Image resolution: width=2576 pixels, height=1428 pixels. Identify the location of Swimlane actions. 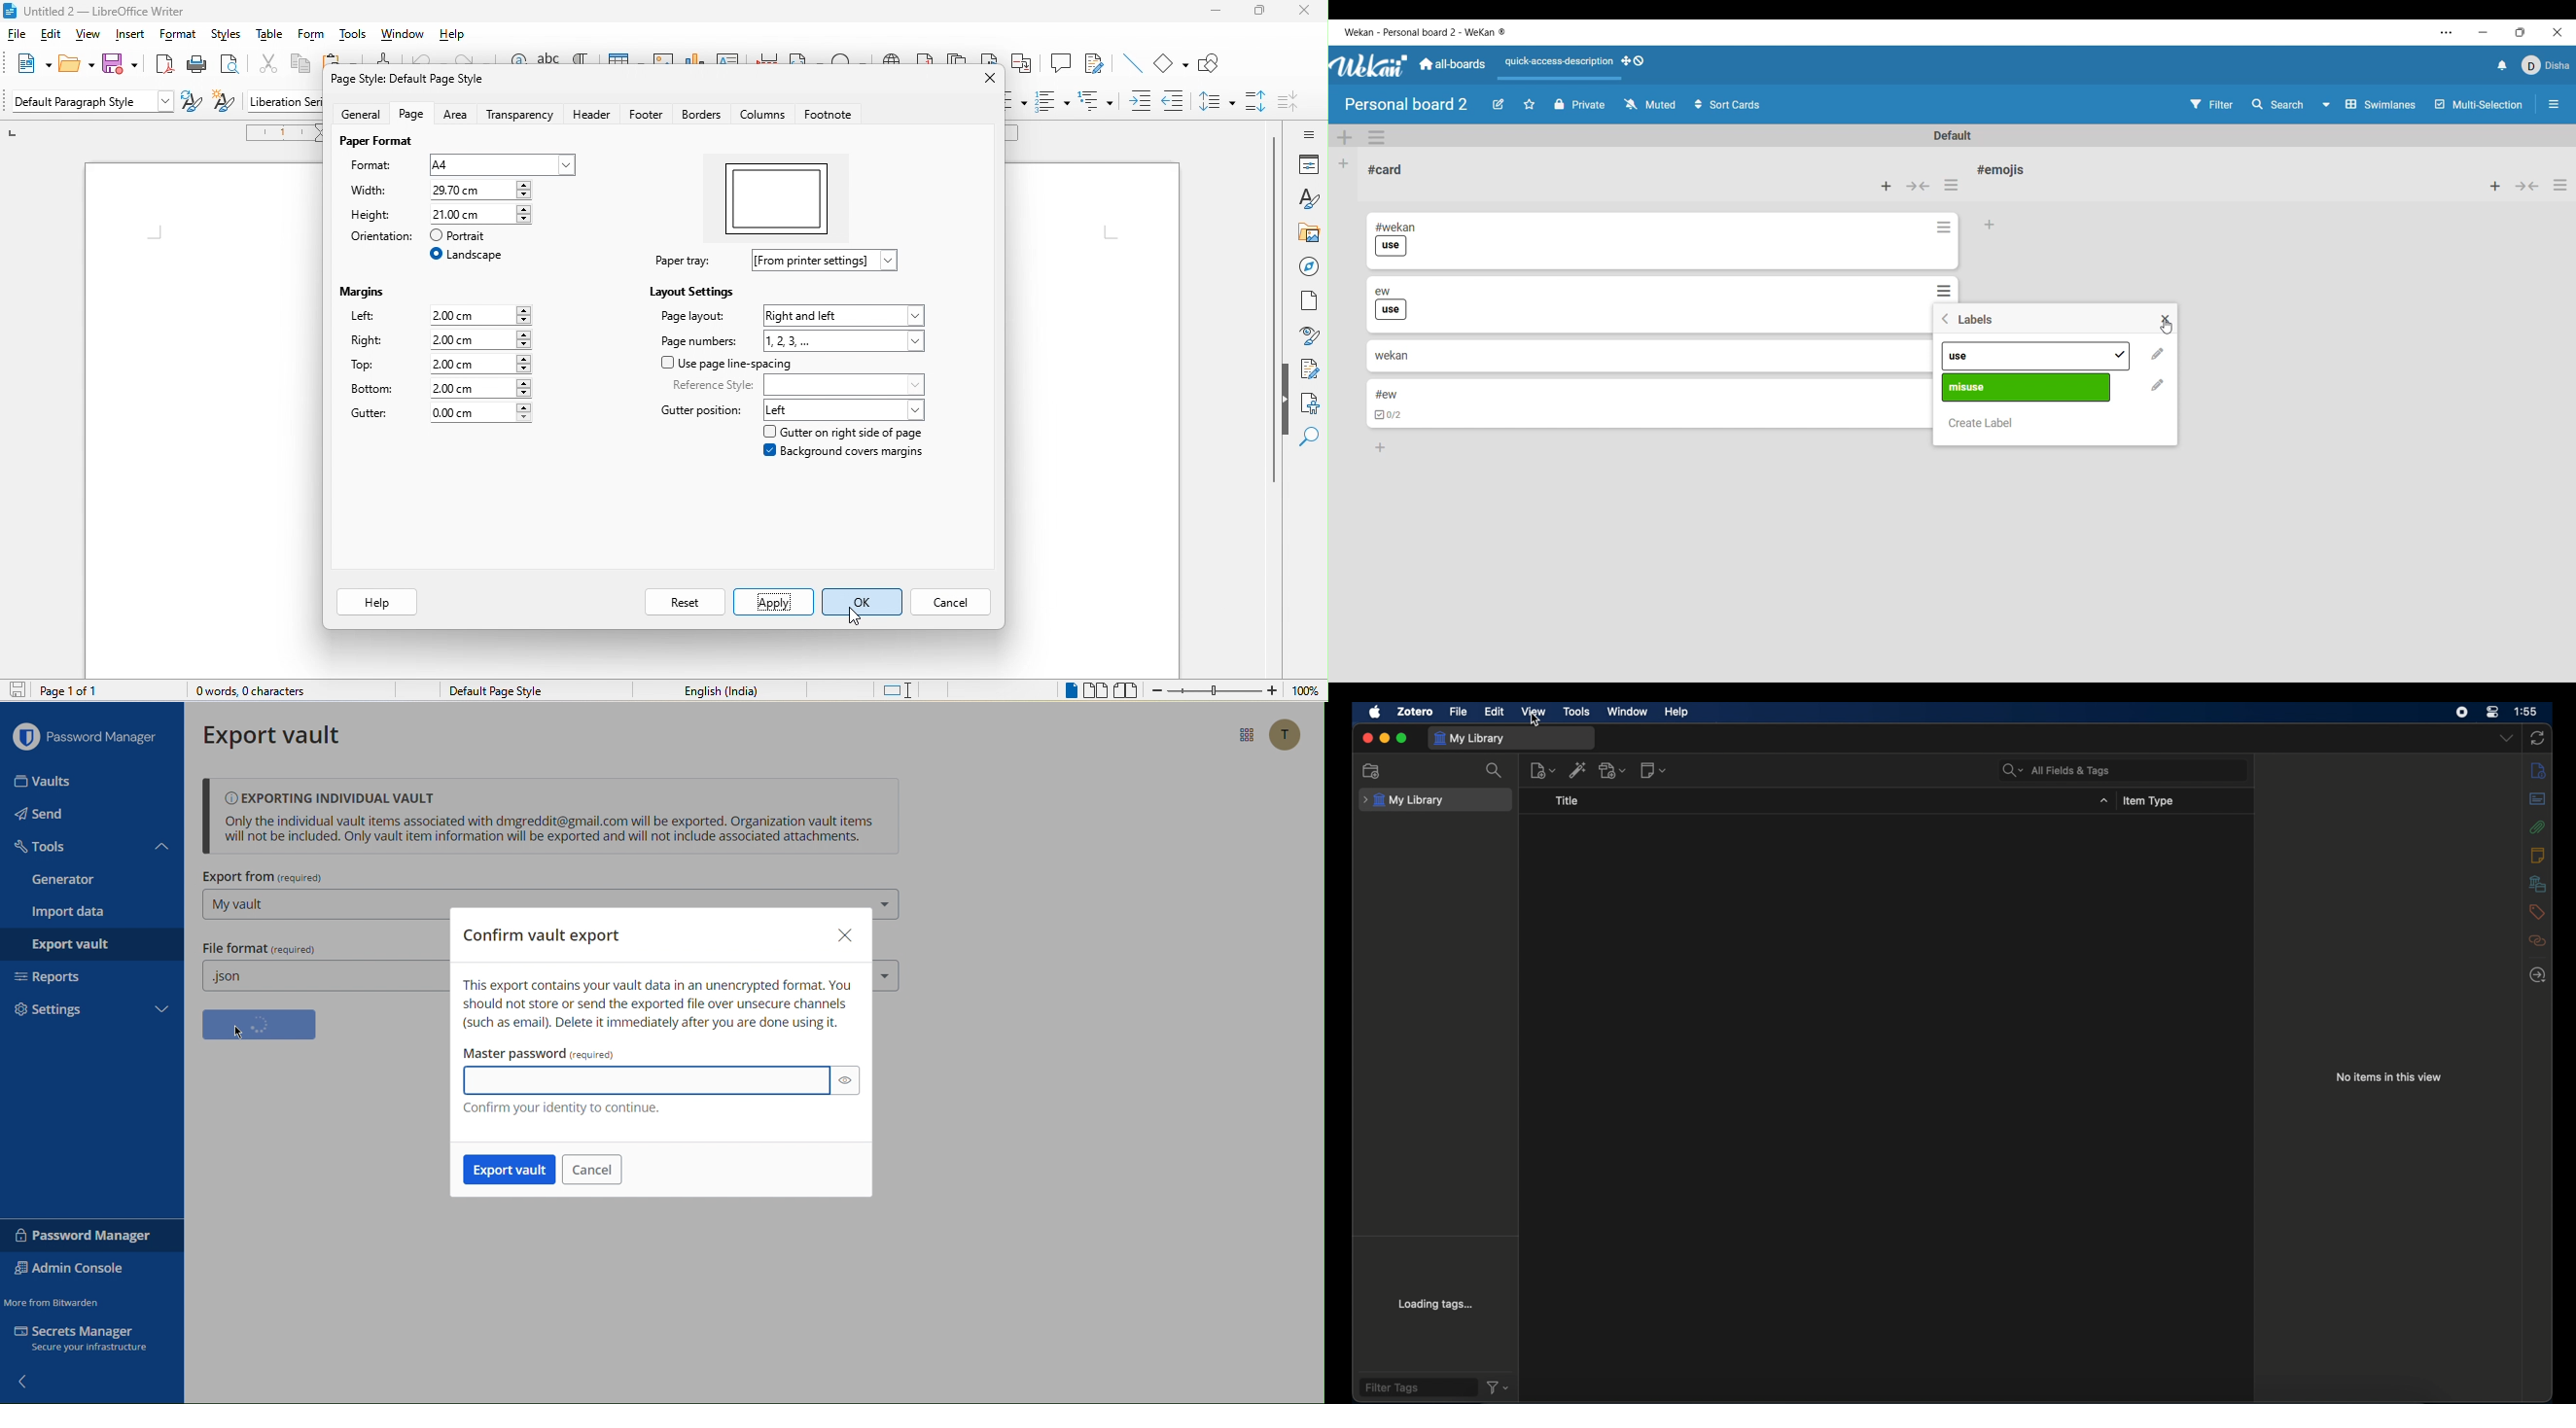
(1376, 137).